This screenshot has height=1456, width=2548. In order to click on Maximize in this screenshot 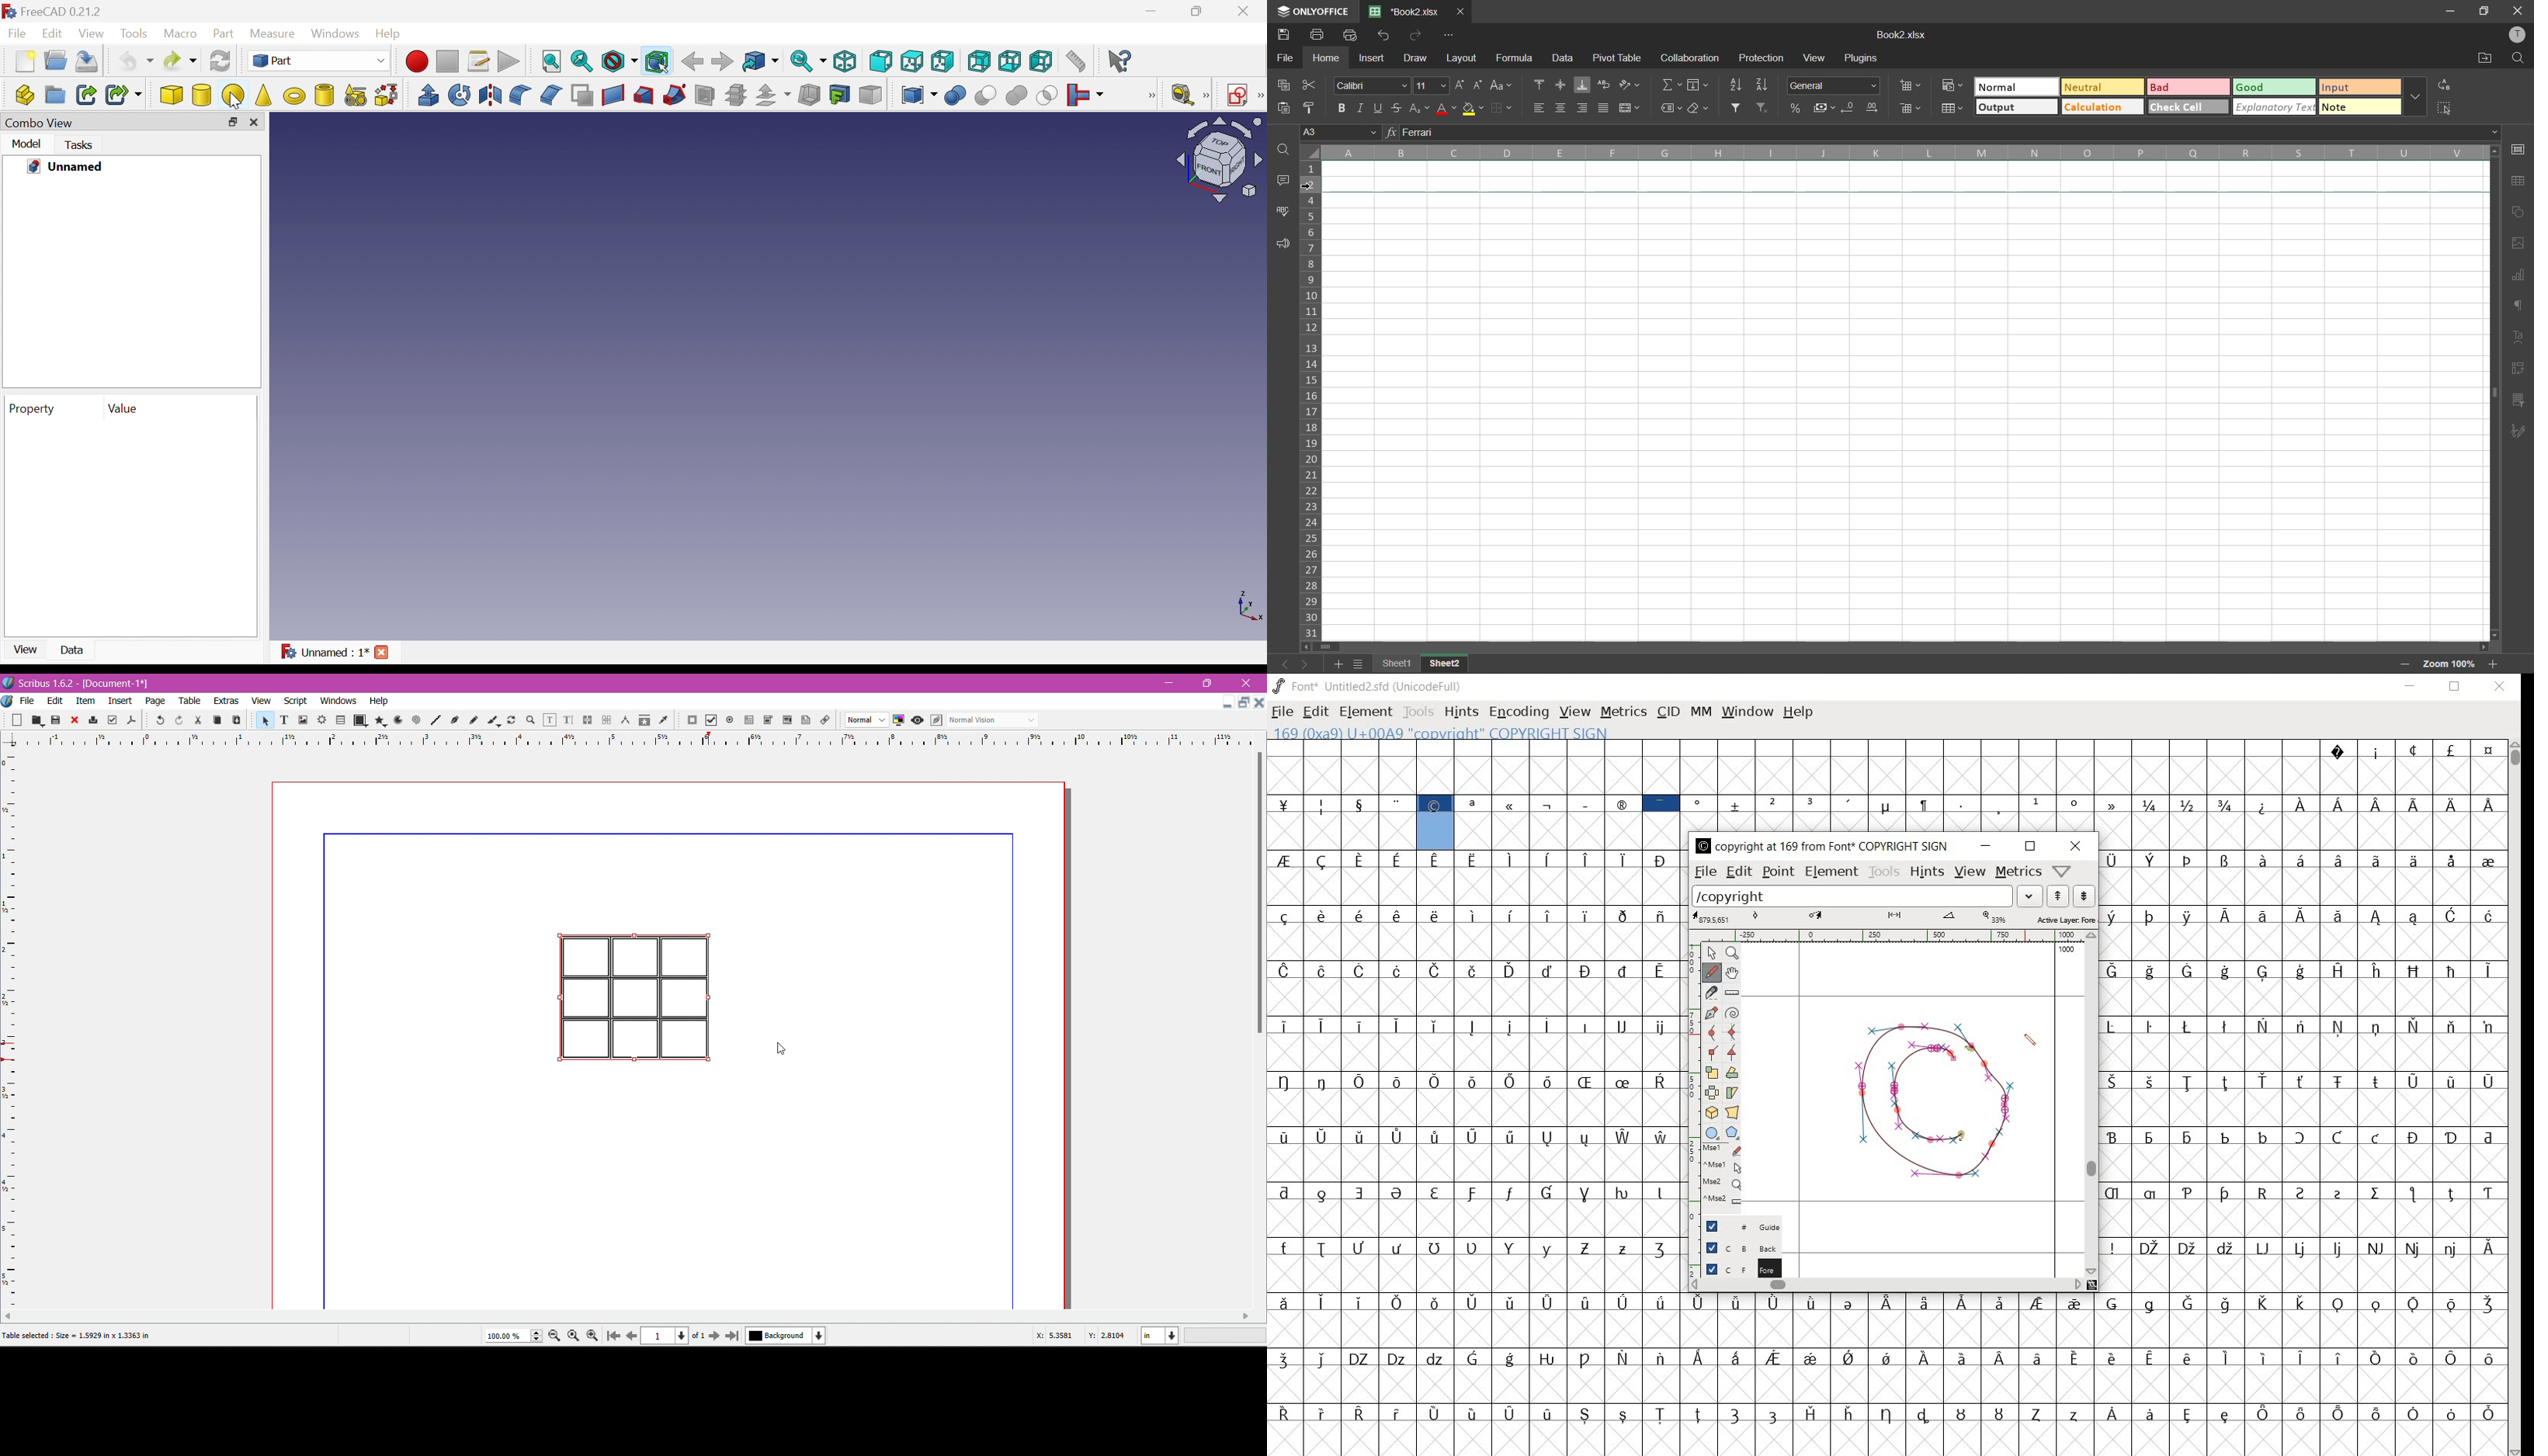, I will do `click(1245, 703)`.